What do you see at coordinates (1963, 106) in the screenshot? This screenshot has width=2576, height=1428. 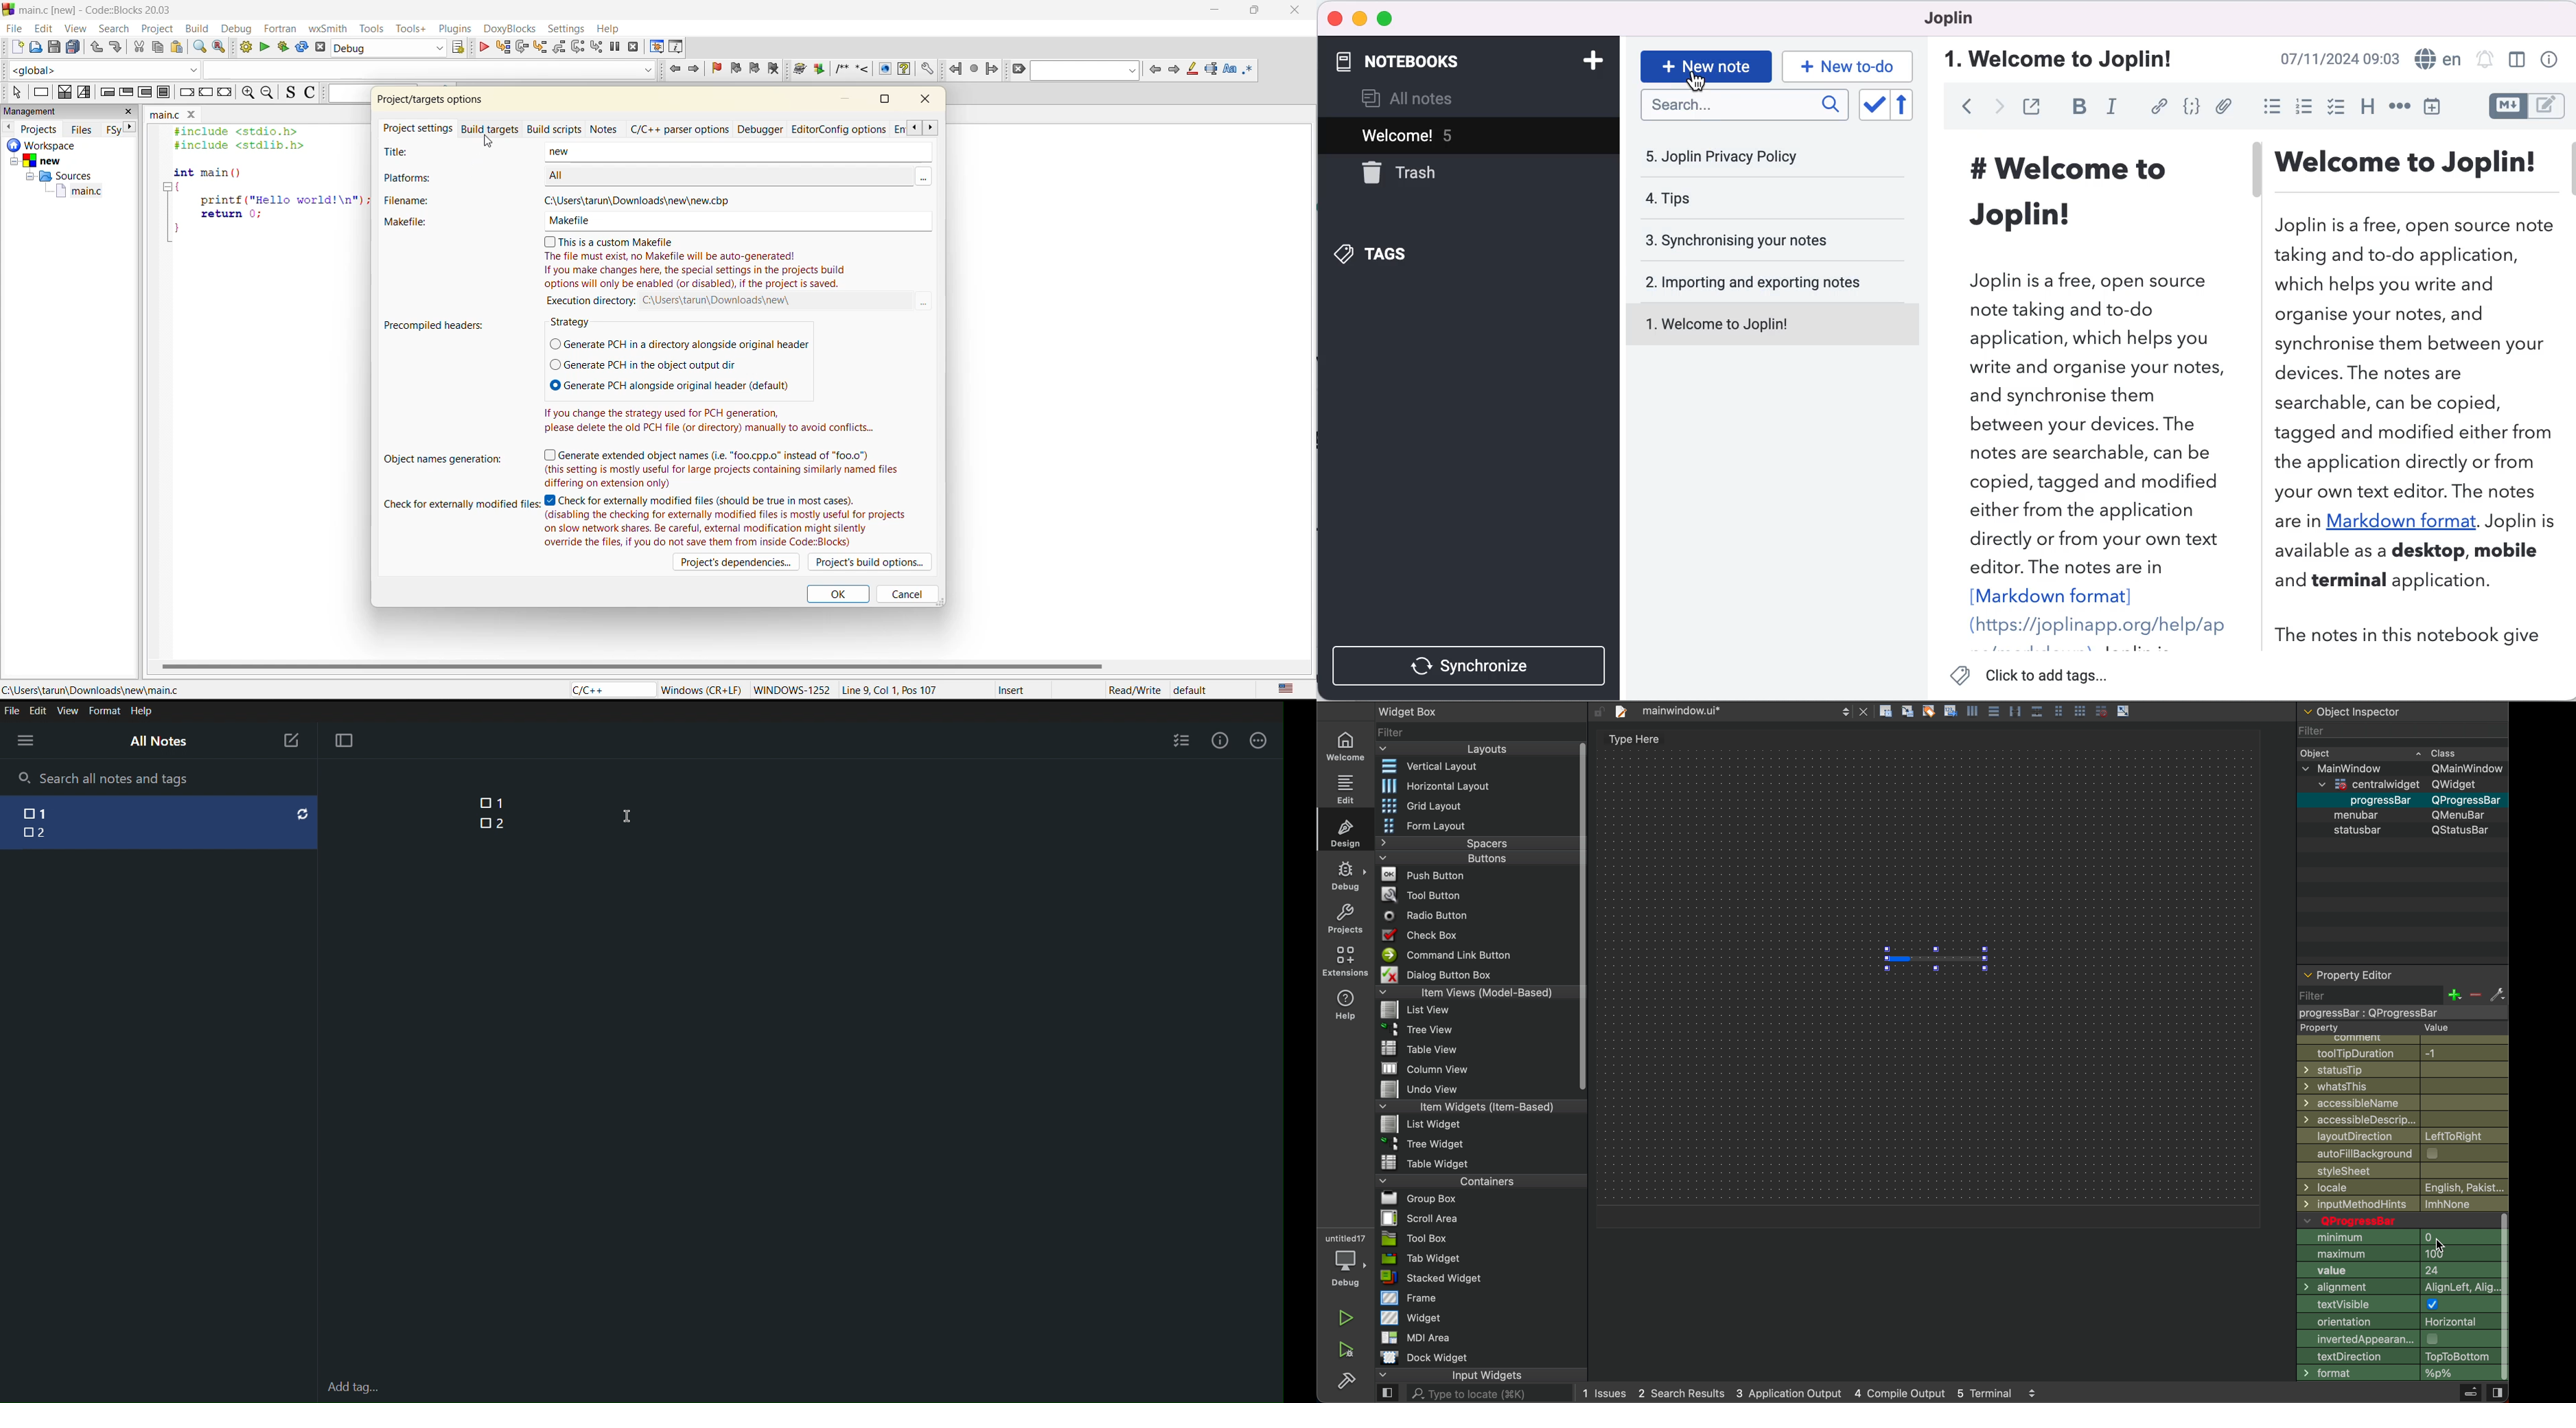 I see `back` at bounding box center [1963, 106].